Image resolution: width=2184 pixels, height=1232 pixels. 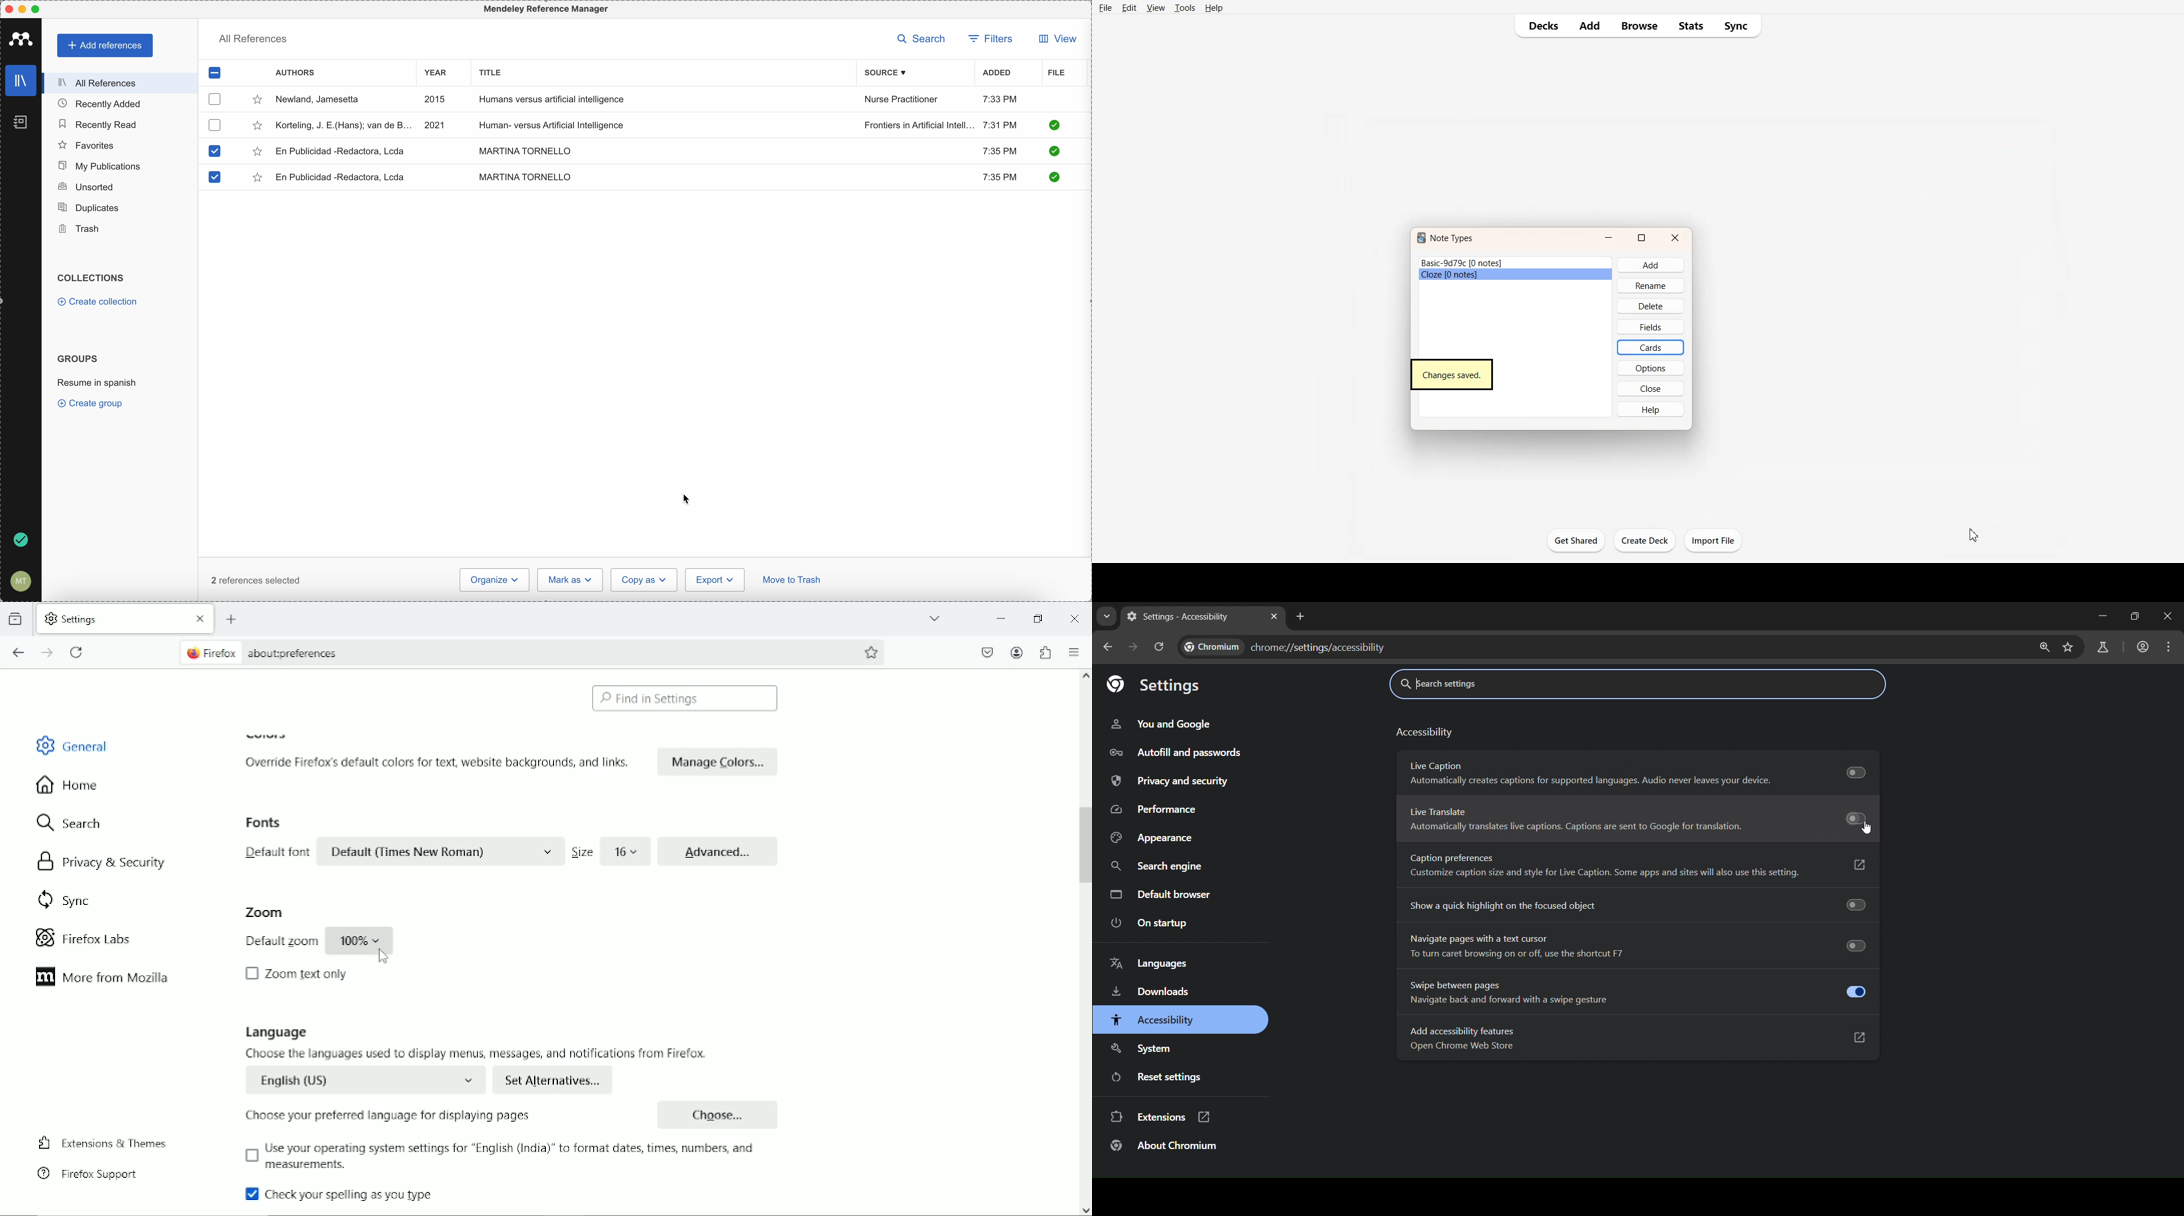 What do you see at coordinates (96, 939) in the screenshot?
I see `Firefox labs` at bounding box center [96, 939].